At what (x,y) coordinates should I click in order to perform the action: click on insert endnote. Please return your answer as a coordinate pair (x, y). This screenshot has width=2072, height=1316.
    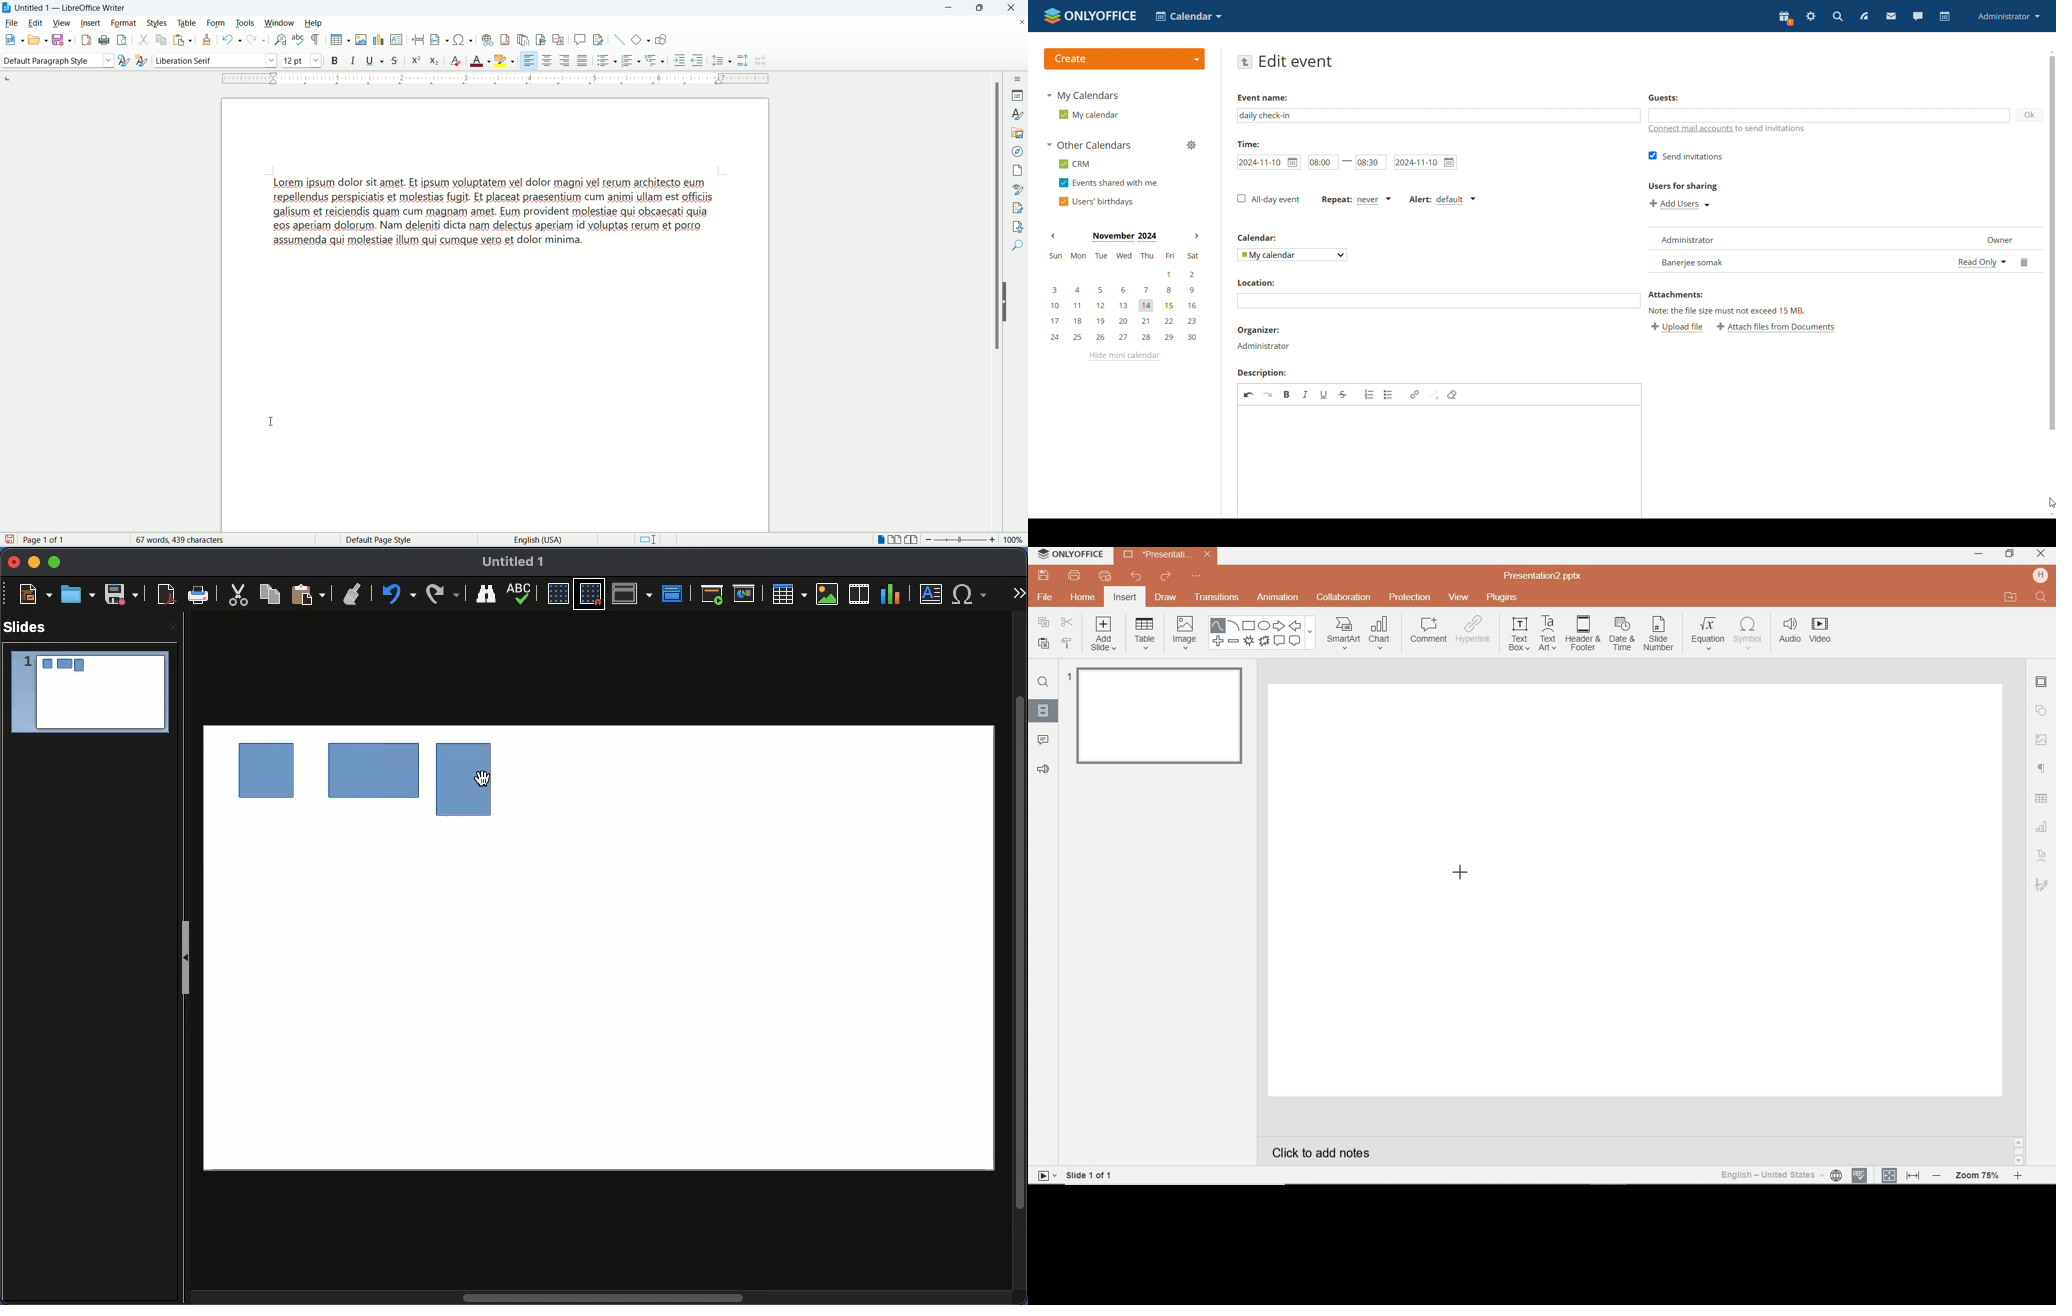
    Looking at the image, I should click on (521, 41).